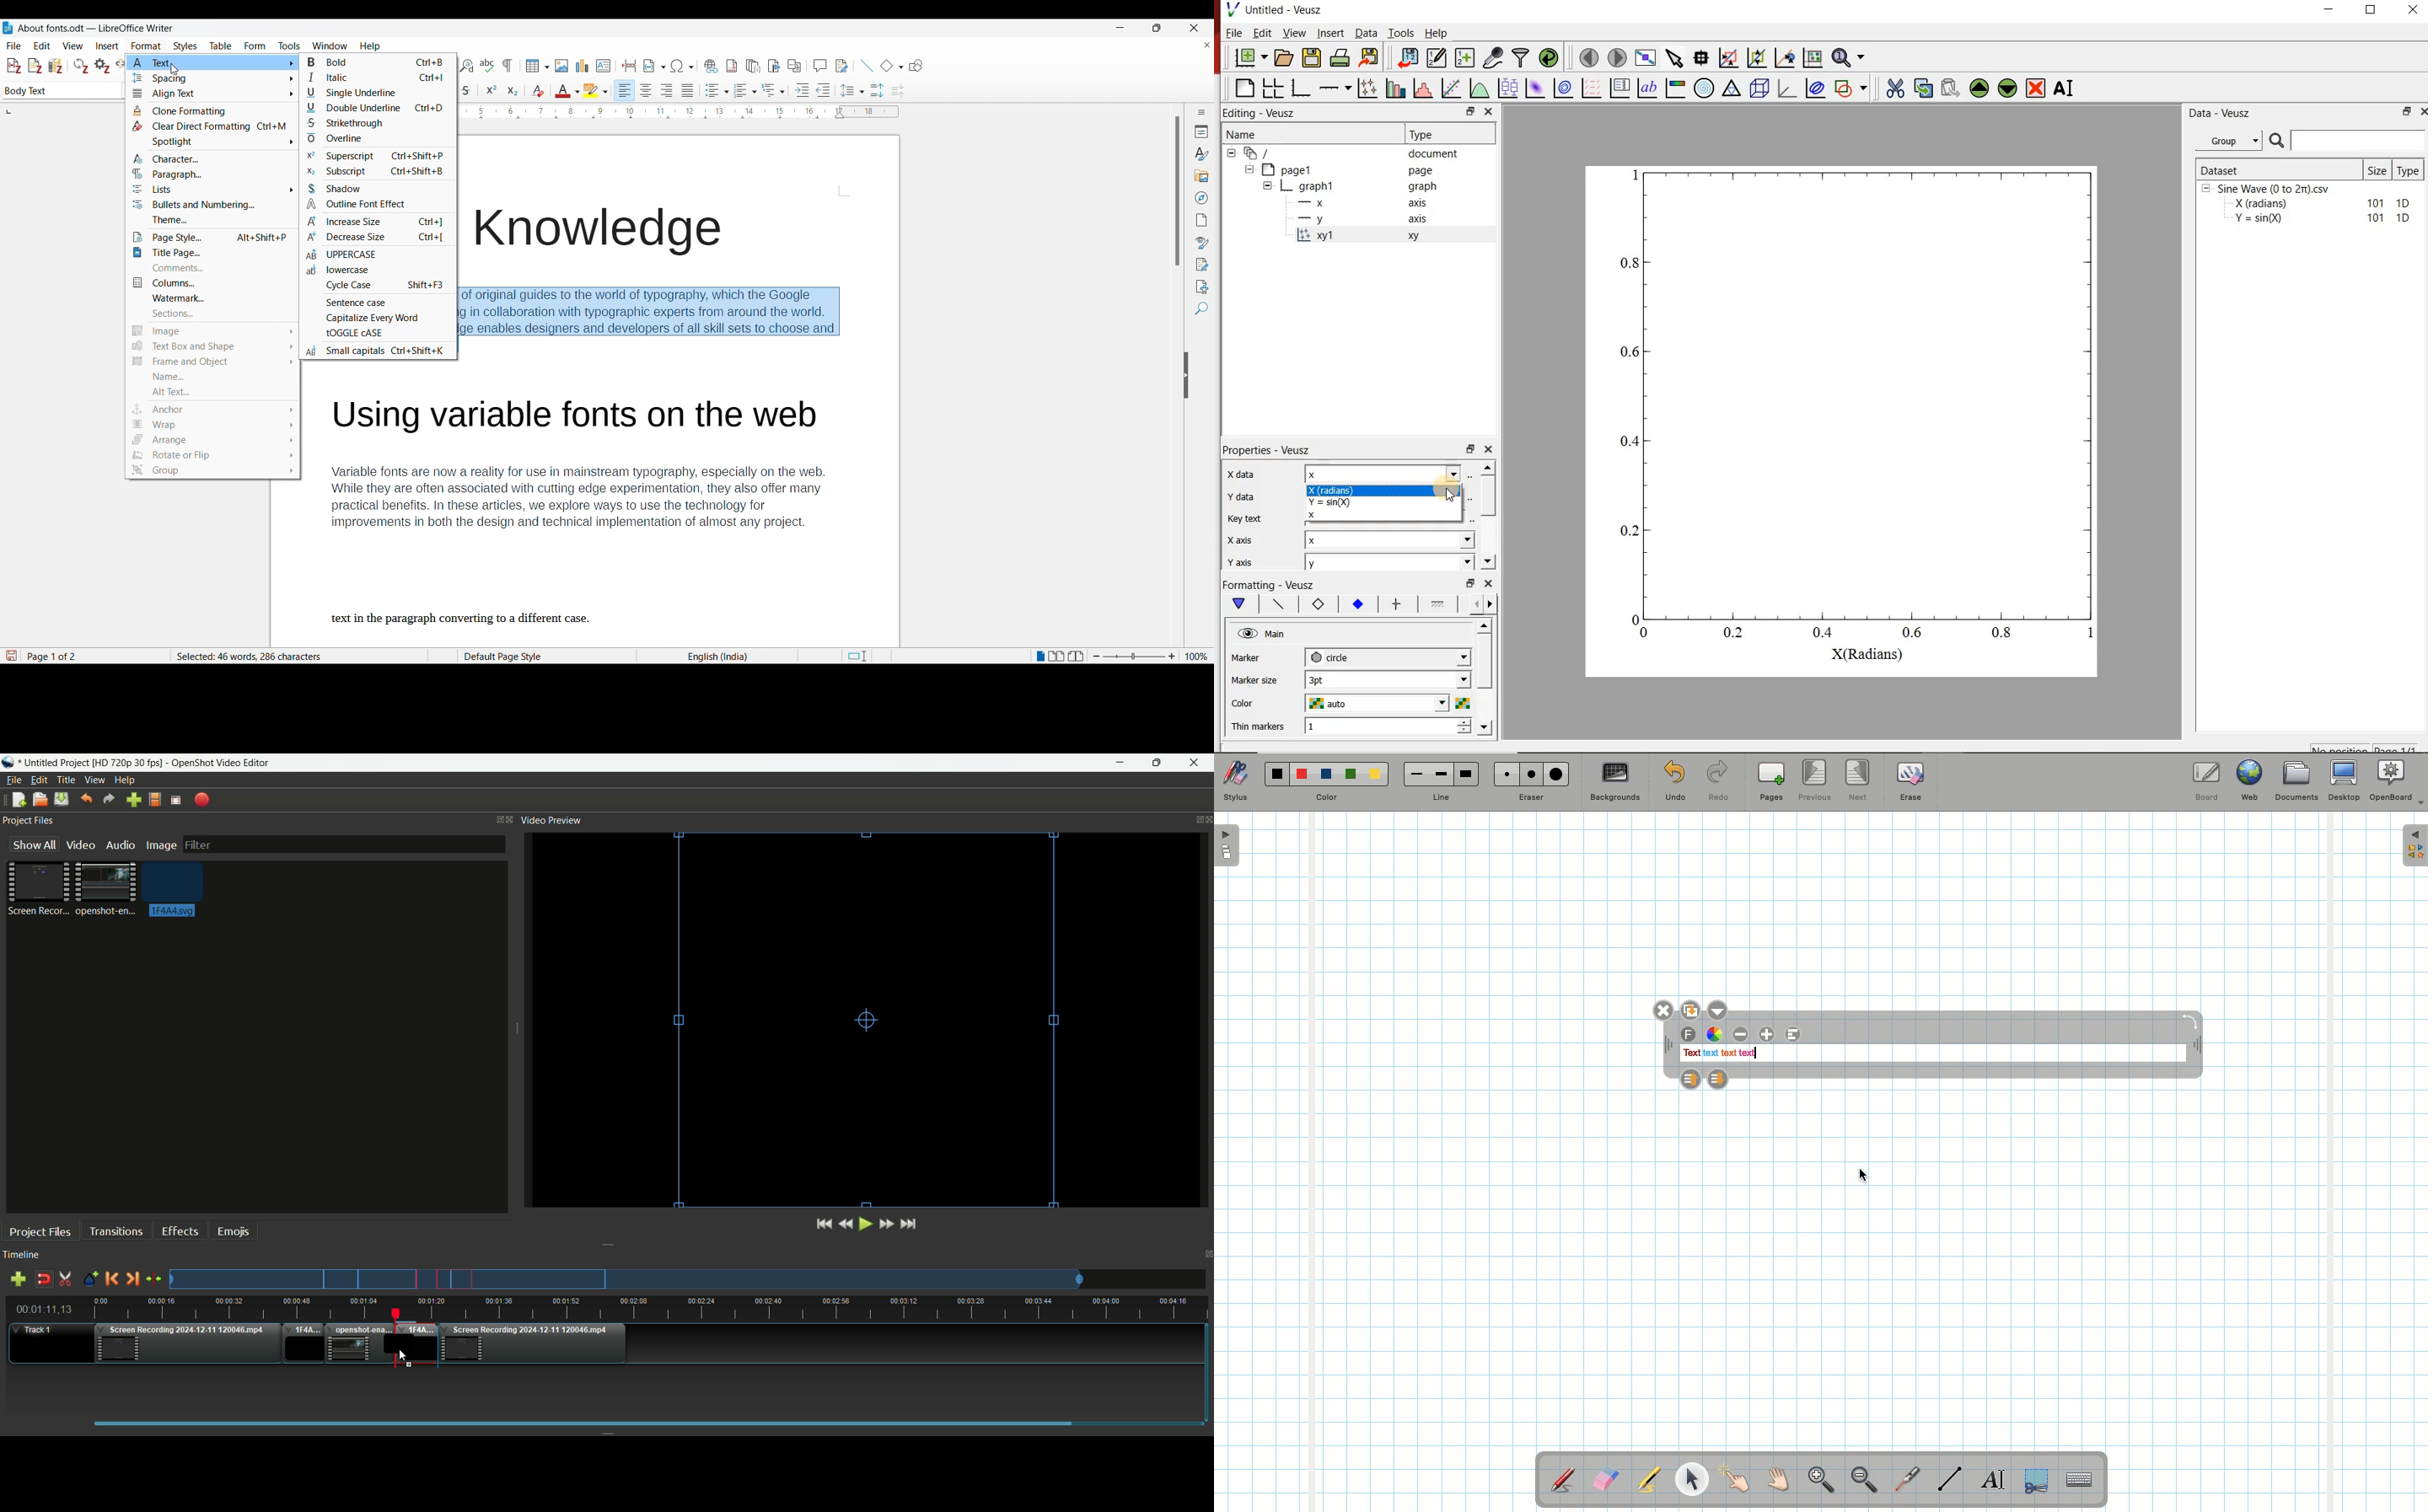  I want to click on Clear direct formatting , so click(537, 91).